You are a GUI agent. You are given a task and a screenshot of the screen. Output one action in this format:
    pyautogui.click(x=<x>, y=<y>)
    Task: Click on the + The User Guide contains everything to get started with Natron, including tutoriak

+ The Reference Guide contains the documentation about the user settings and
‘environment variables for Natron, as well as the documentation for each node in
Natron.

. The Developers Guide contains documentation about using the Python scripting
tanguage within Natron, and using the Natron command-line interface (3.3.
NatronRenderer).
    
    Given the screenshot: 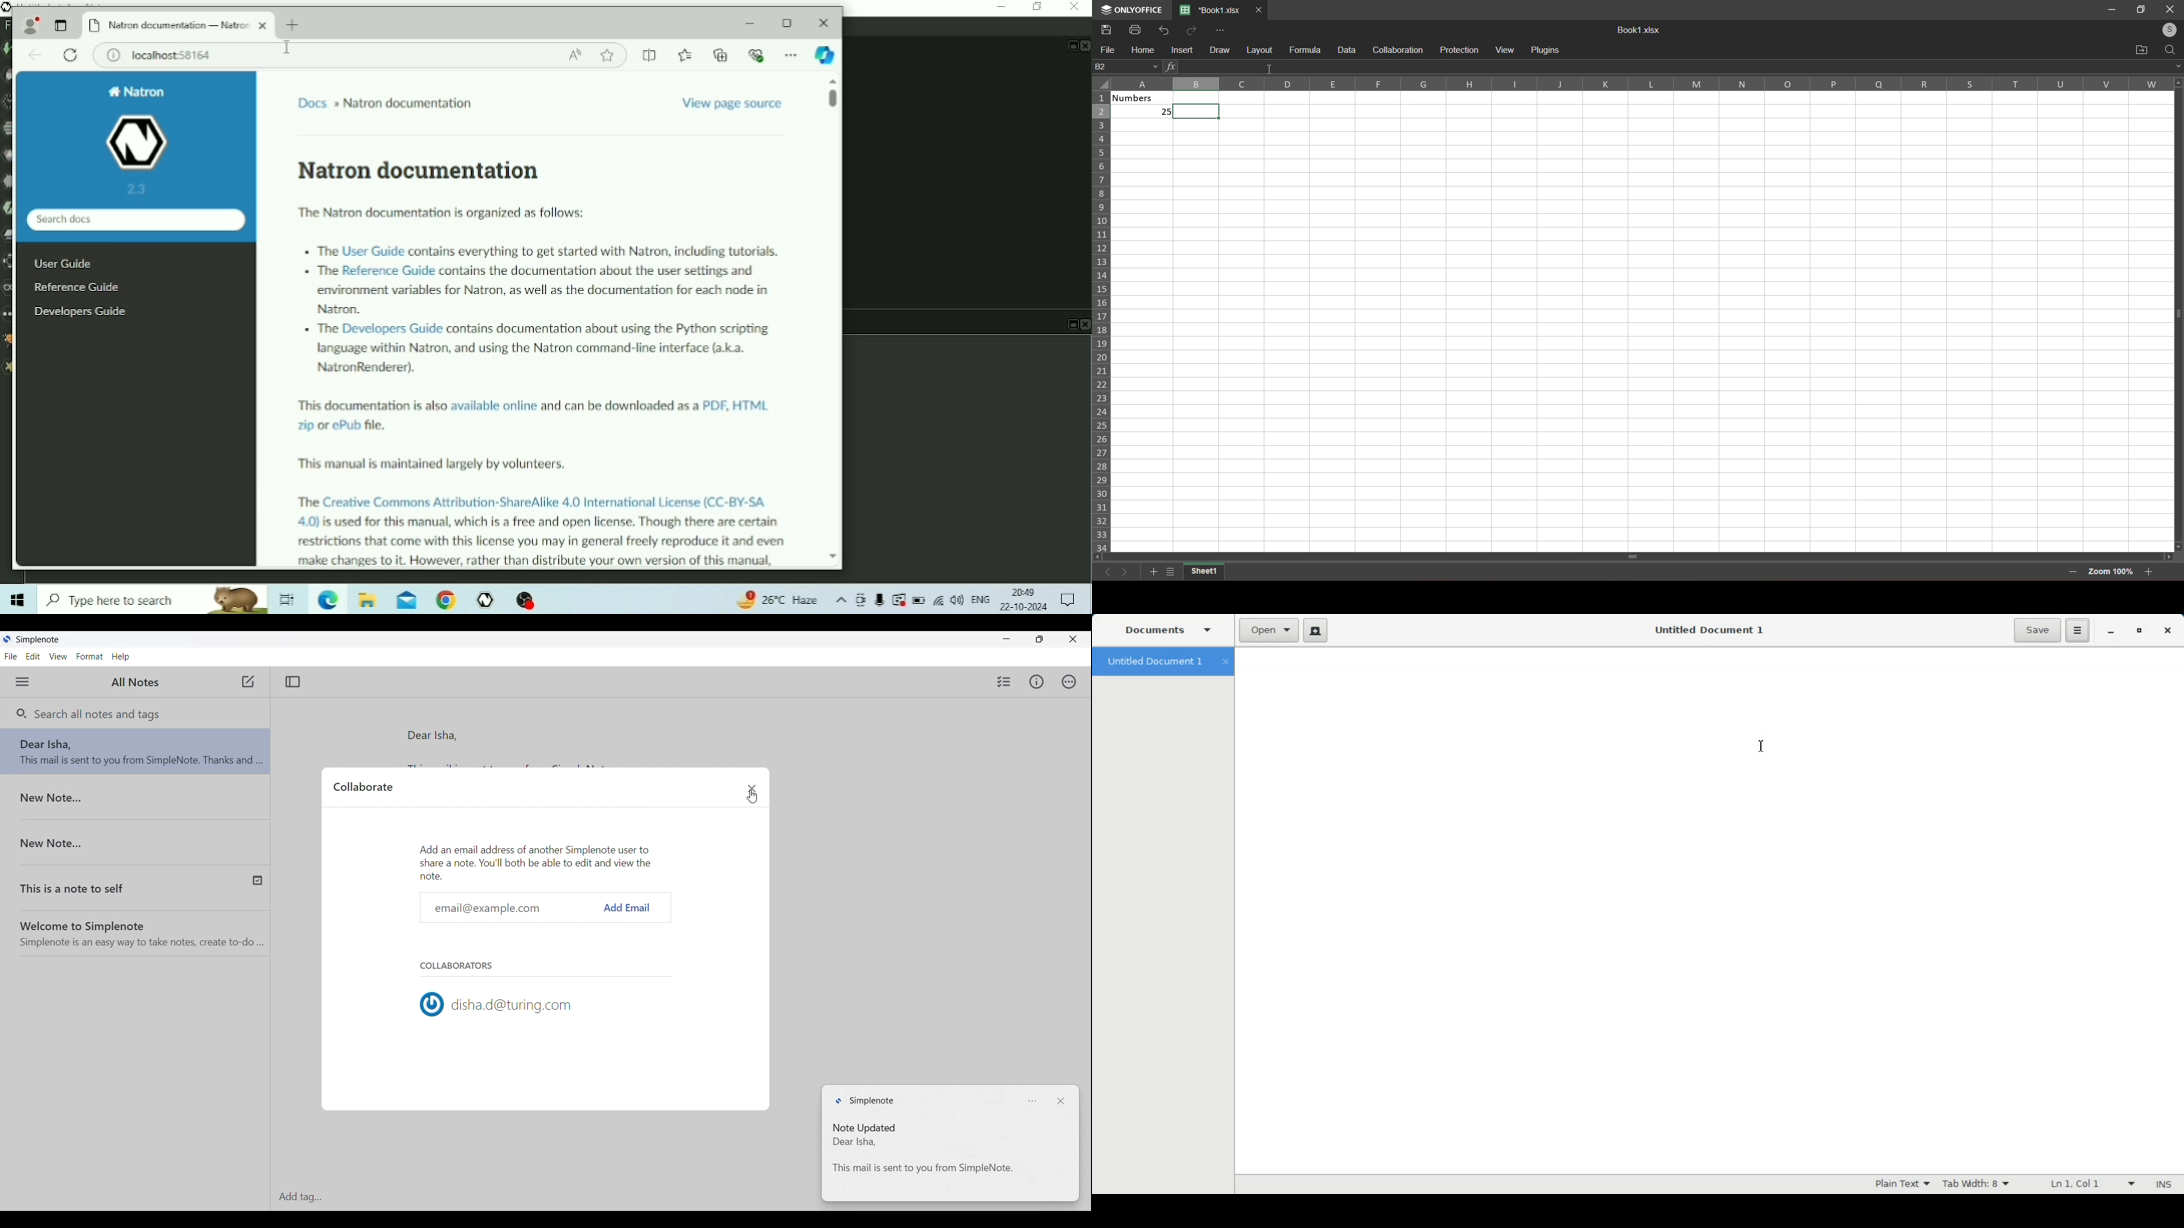 What is the action you would take?
    pyautogui.click(x=539, y=307)
    